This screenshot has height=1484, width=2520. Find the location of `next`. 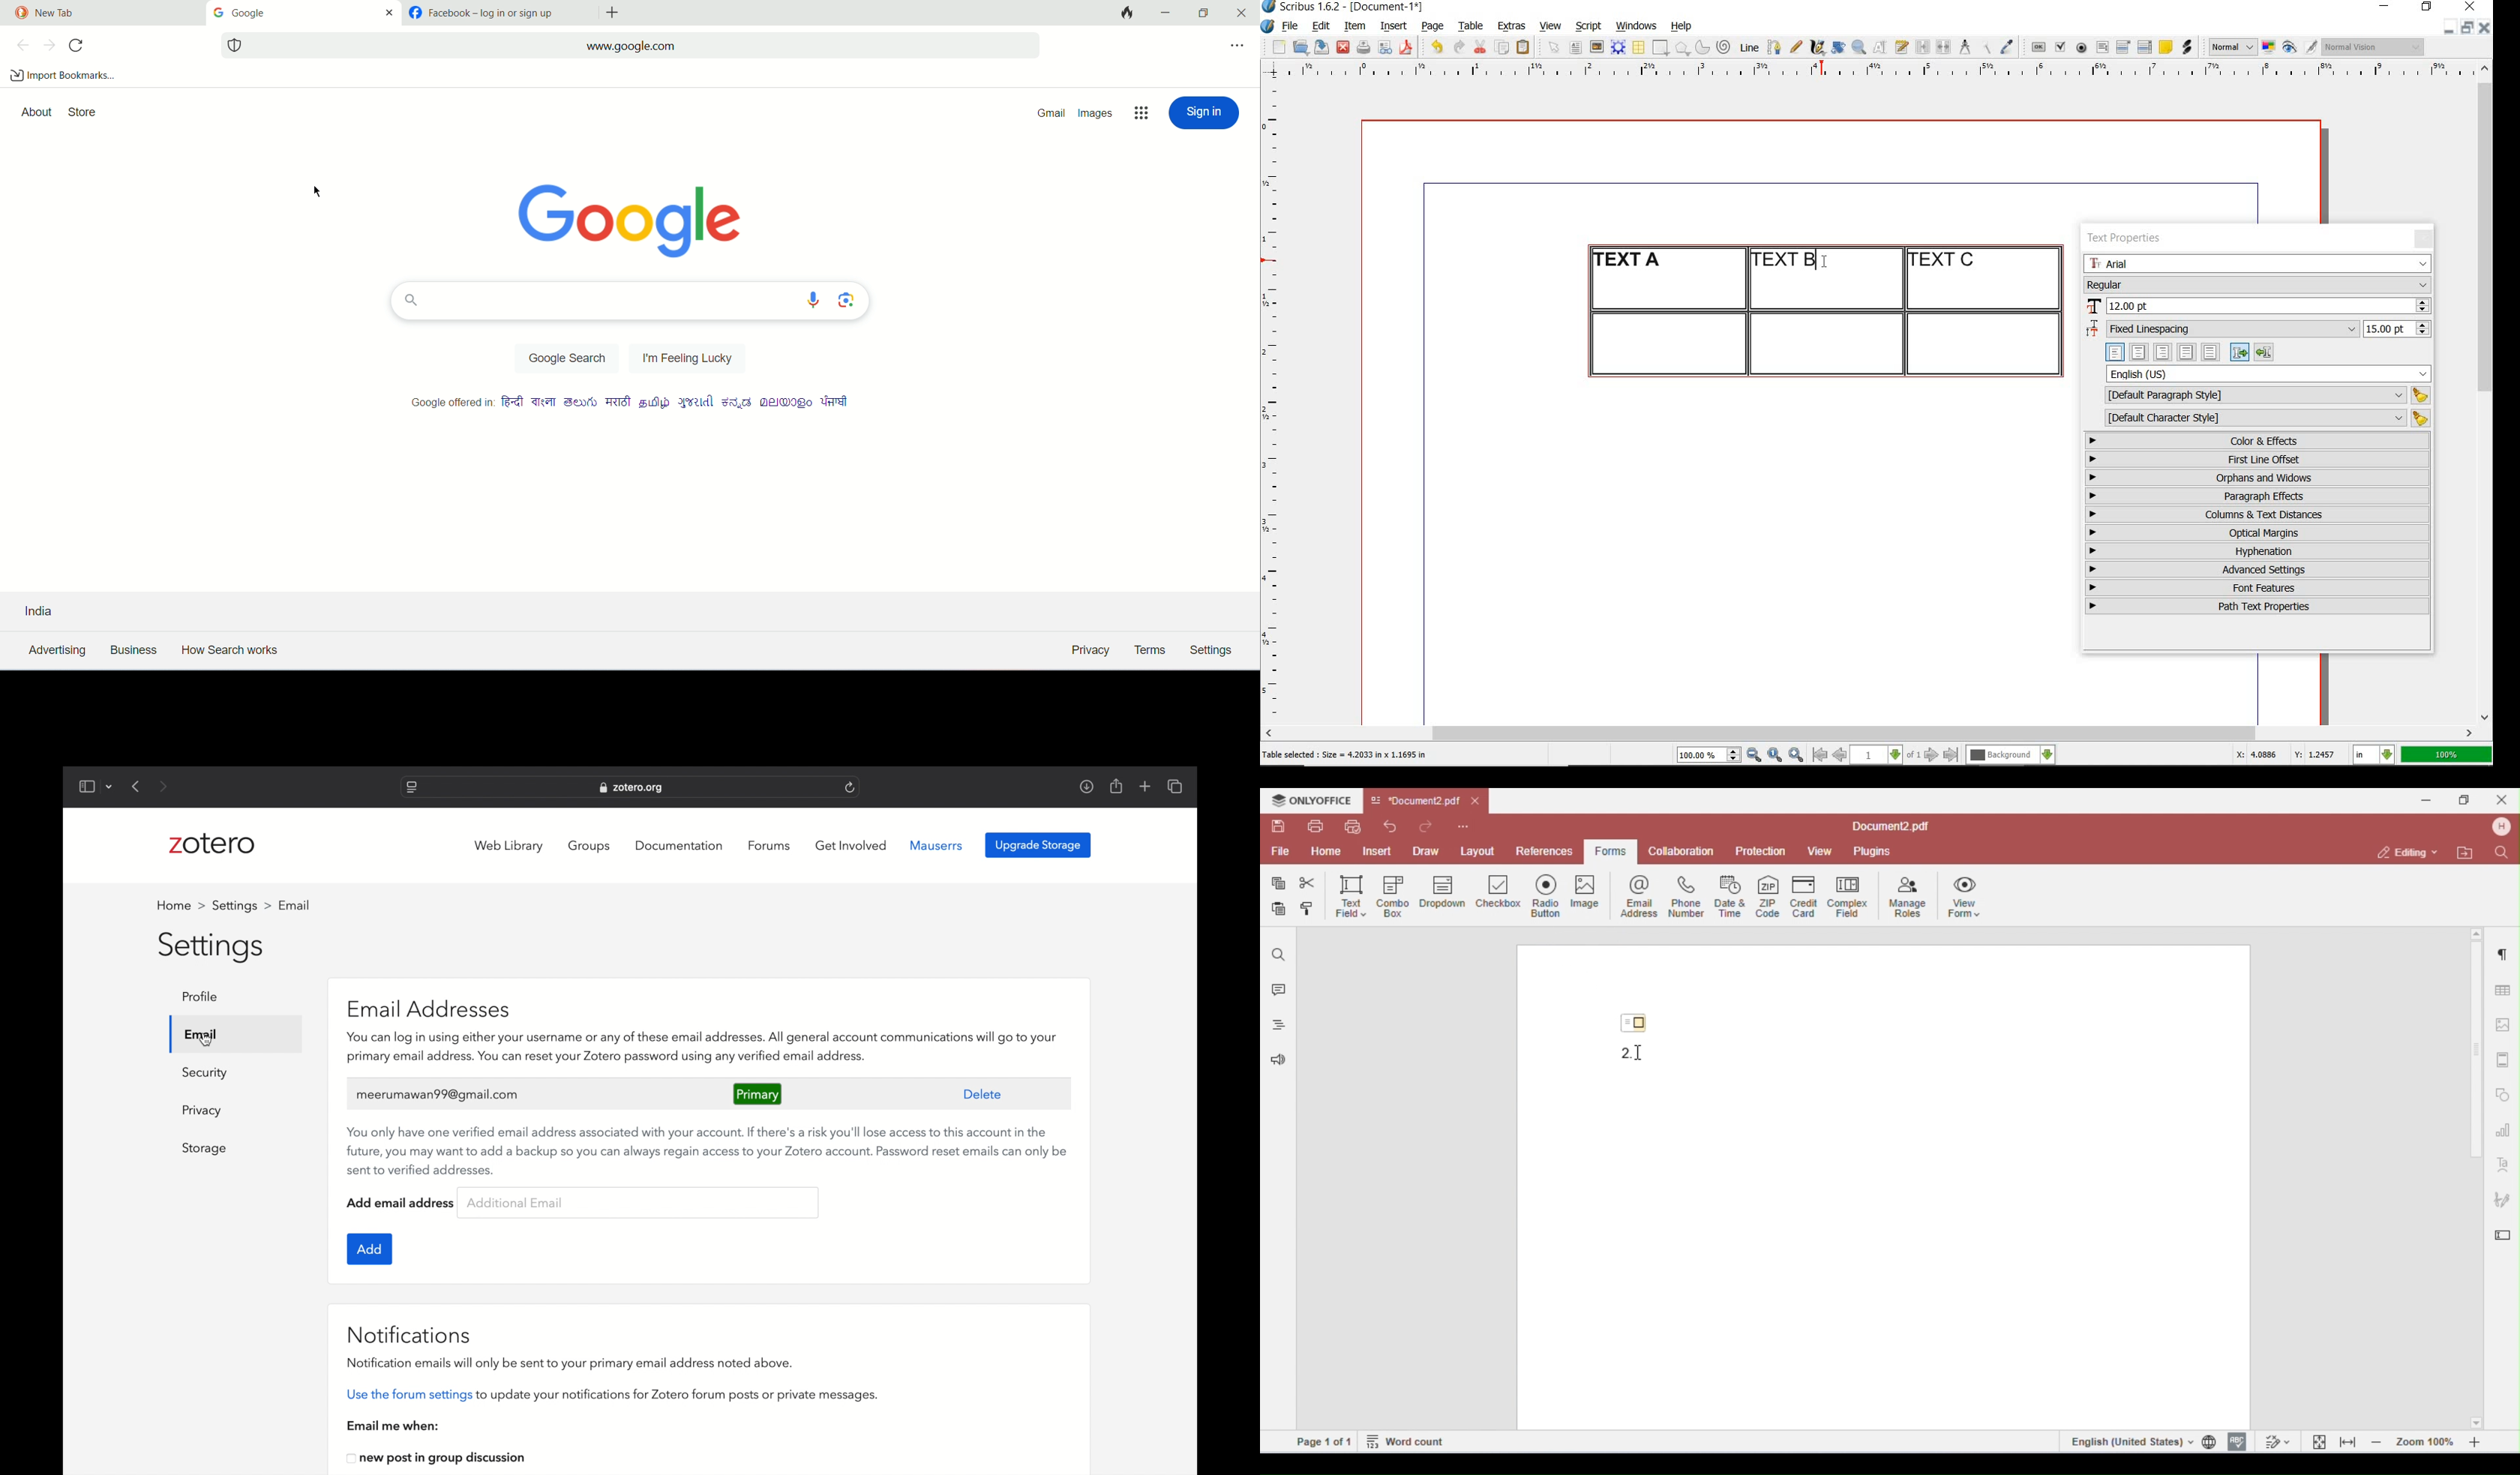

next is located at coordinates (163, 786).